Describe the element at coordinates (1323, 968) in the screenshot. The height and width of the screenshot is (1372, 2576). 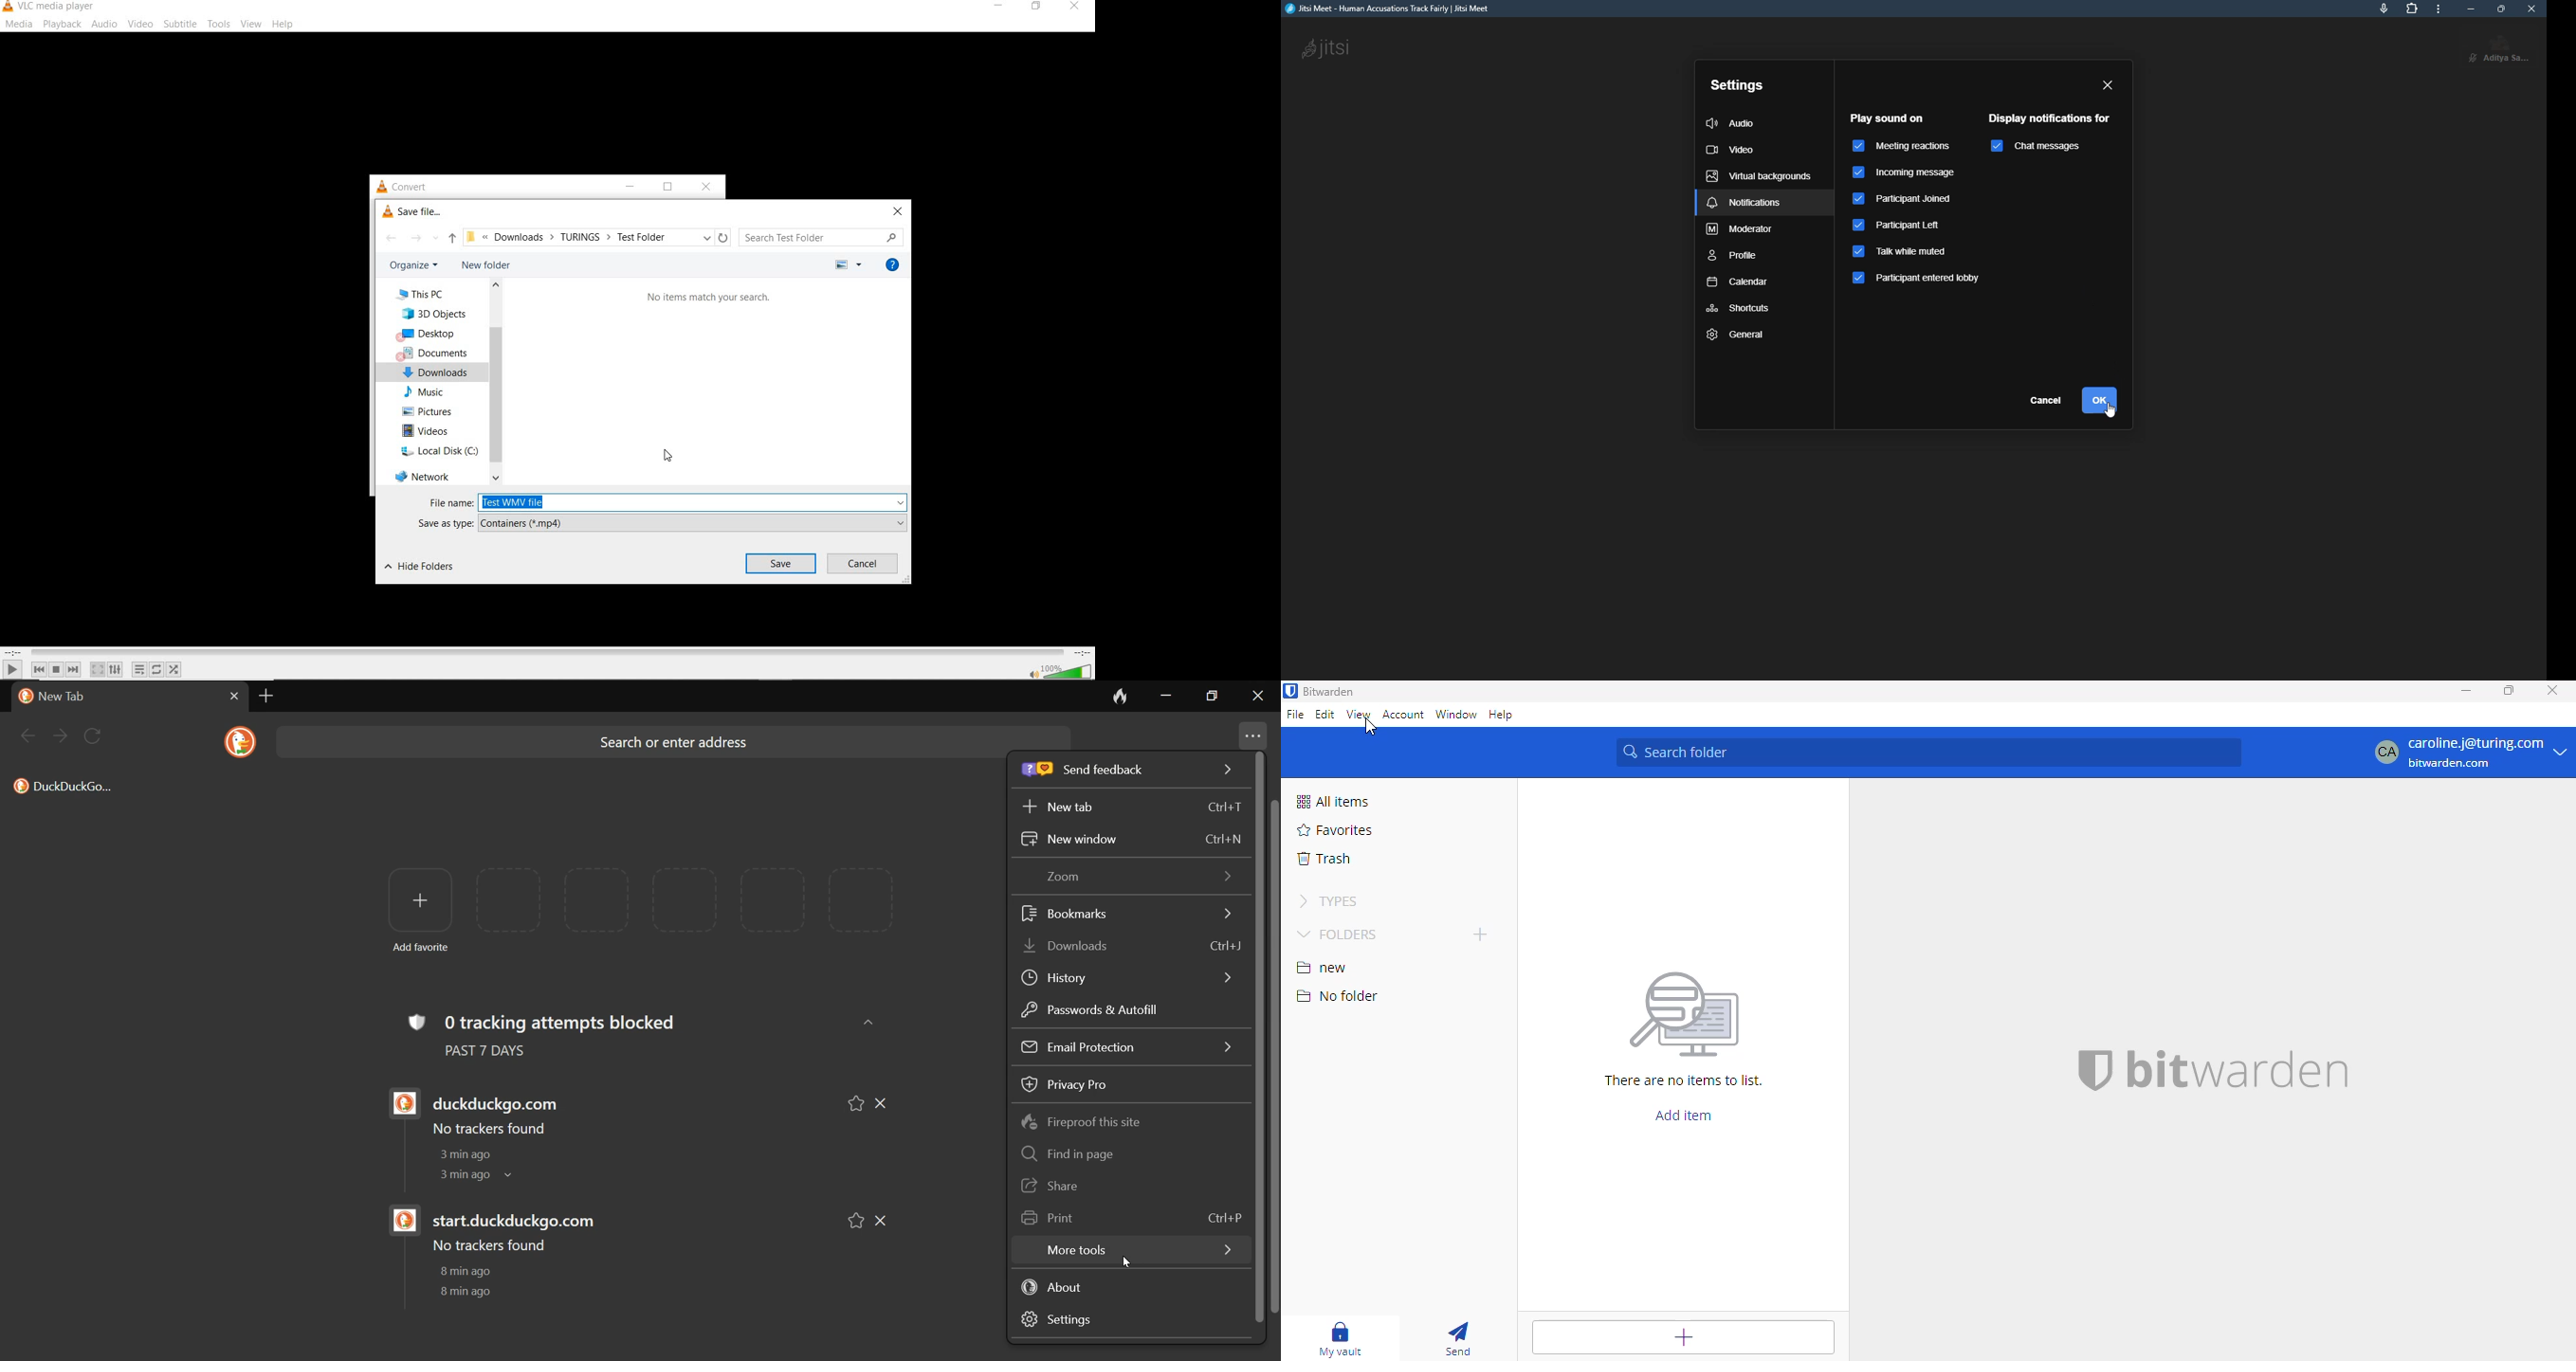
I see `new` at that location.